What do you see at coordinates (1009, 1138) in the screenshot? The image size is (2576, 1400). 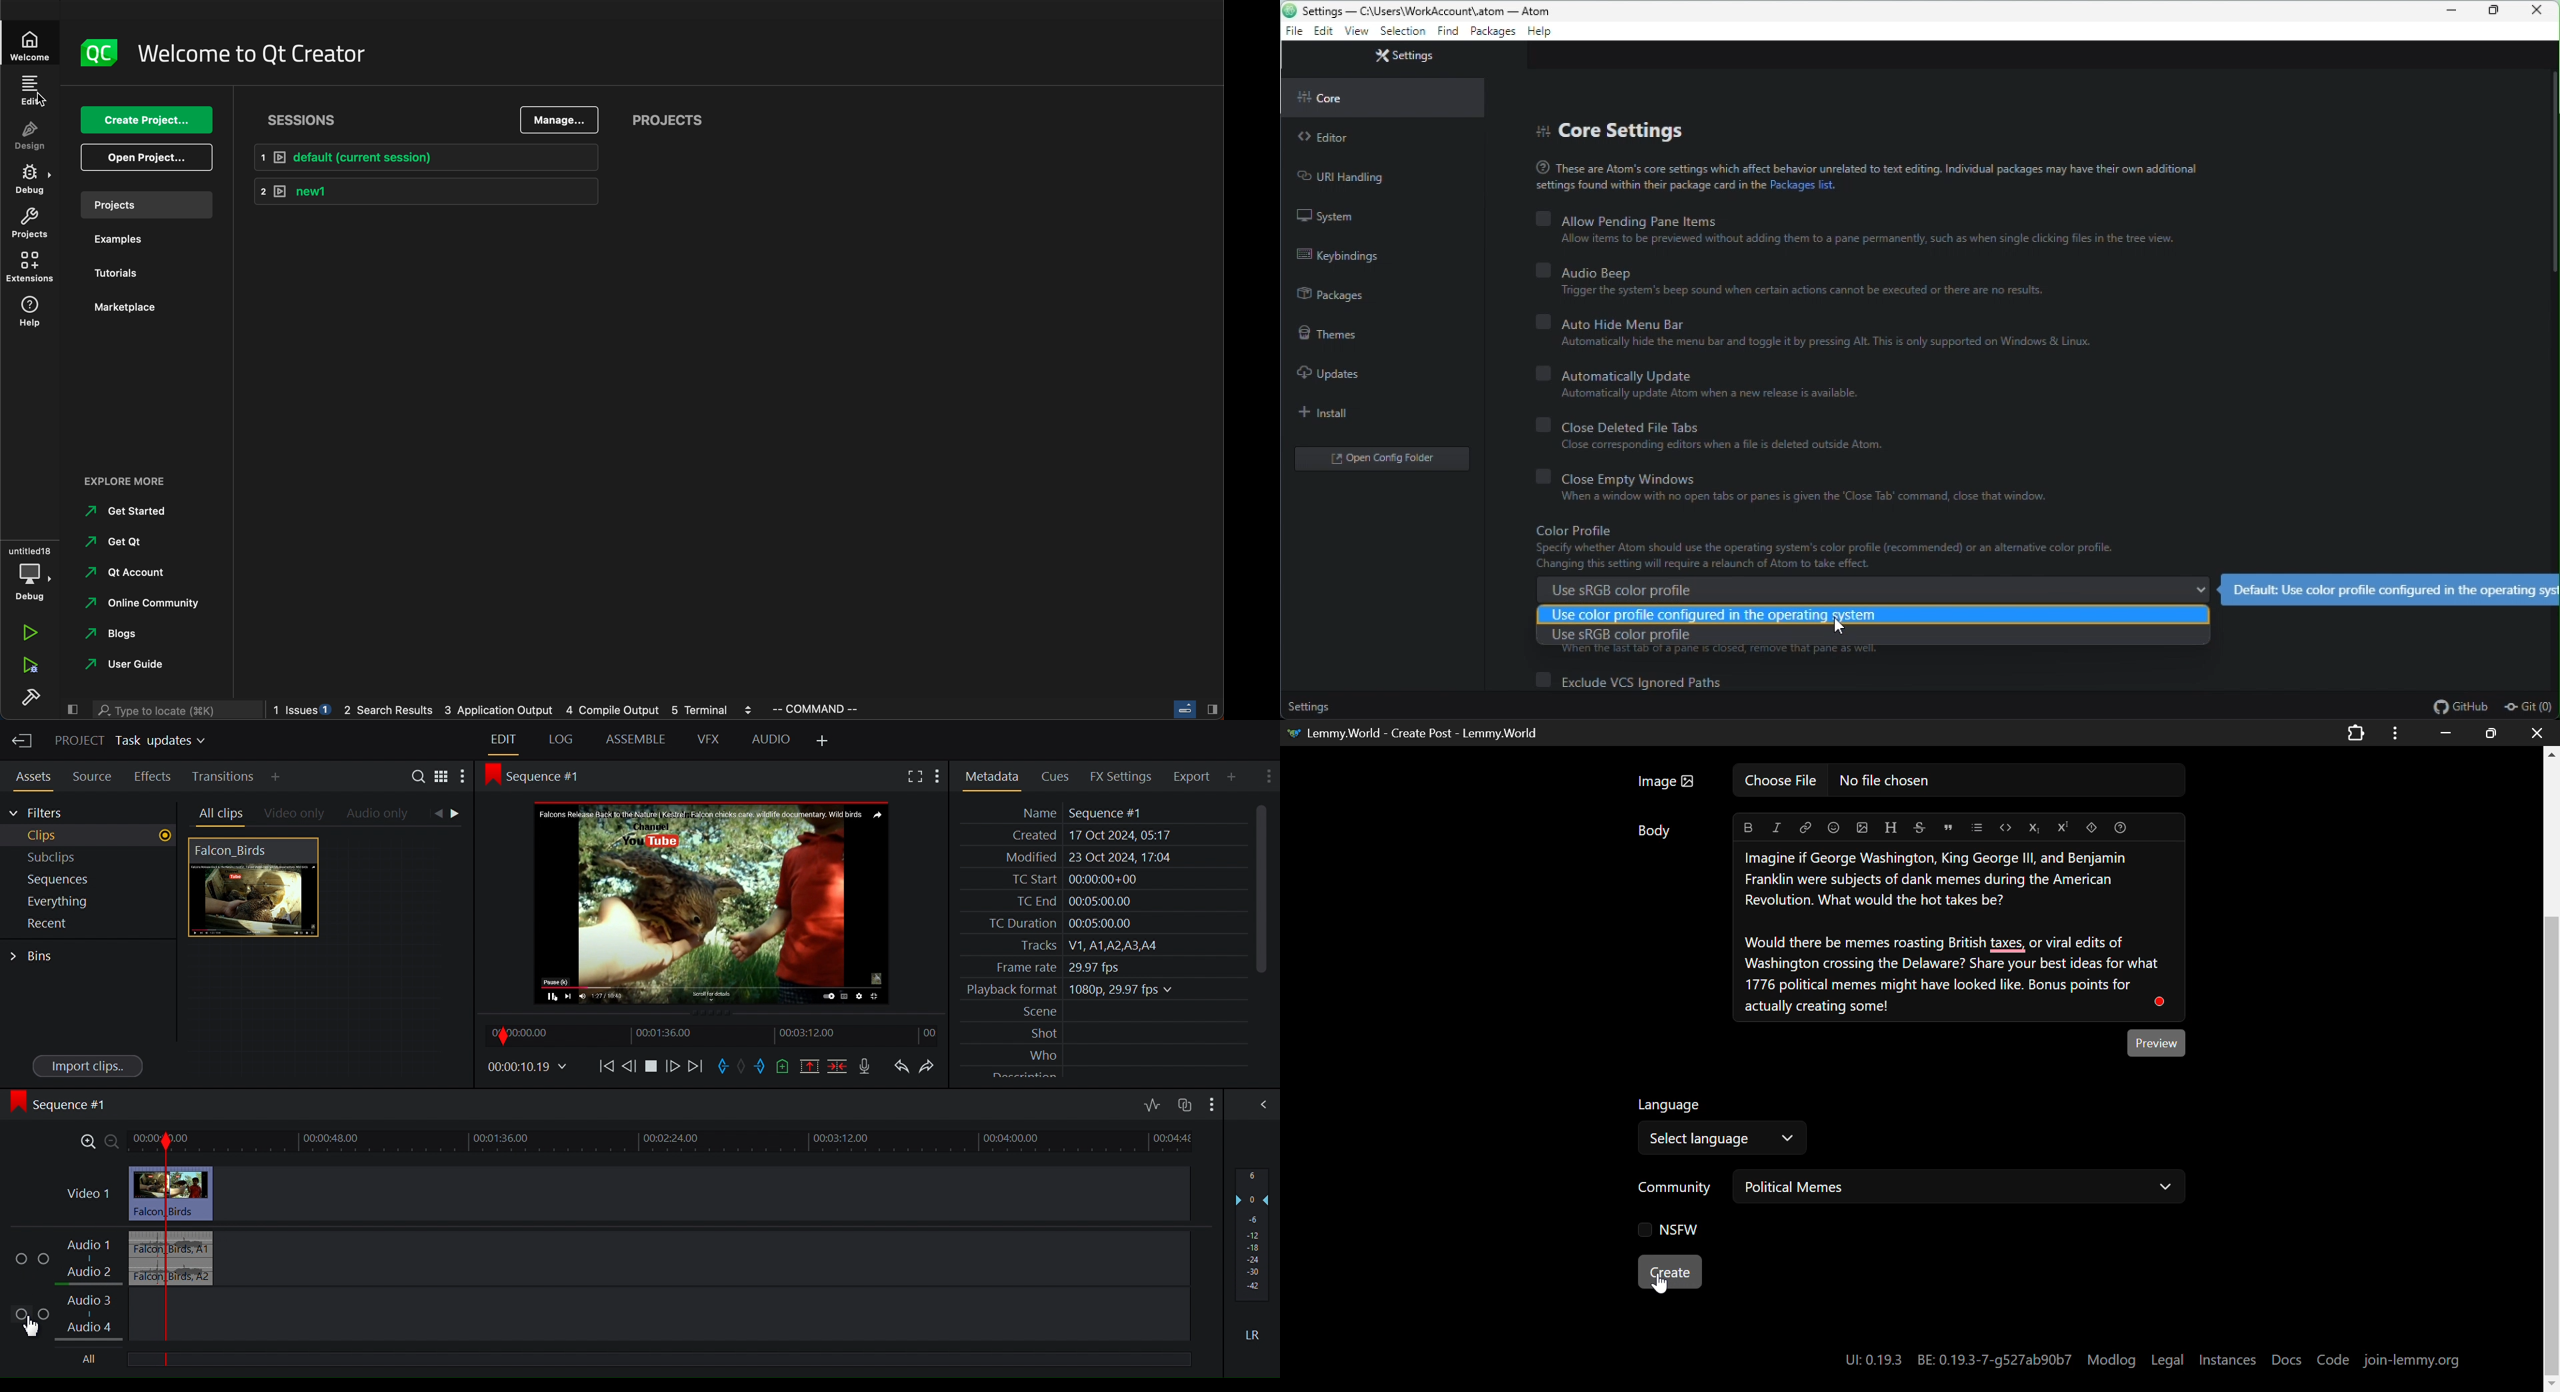 I see `` at bounding box center [1009, 1138].